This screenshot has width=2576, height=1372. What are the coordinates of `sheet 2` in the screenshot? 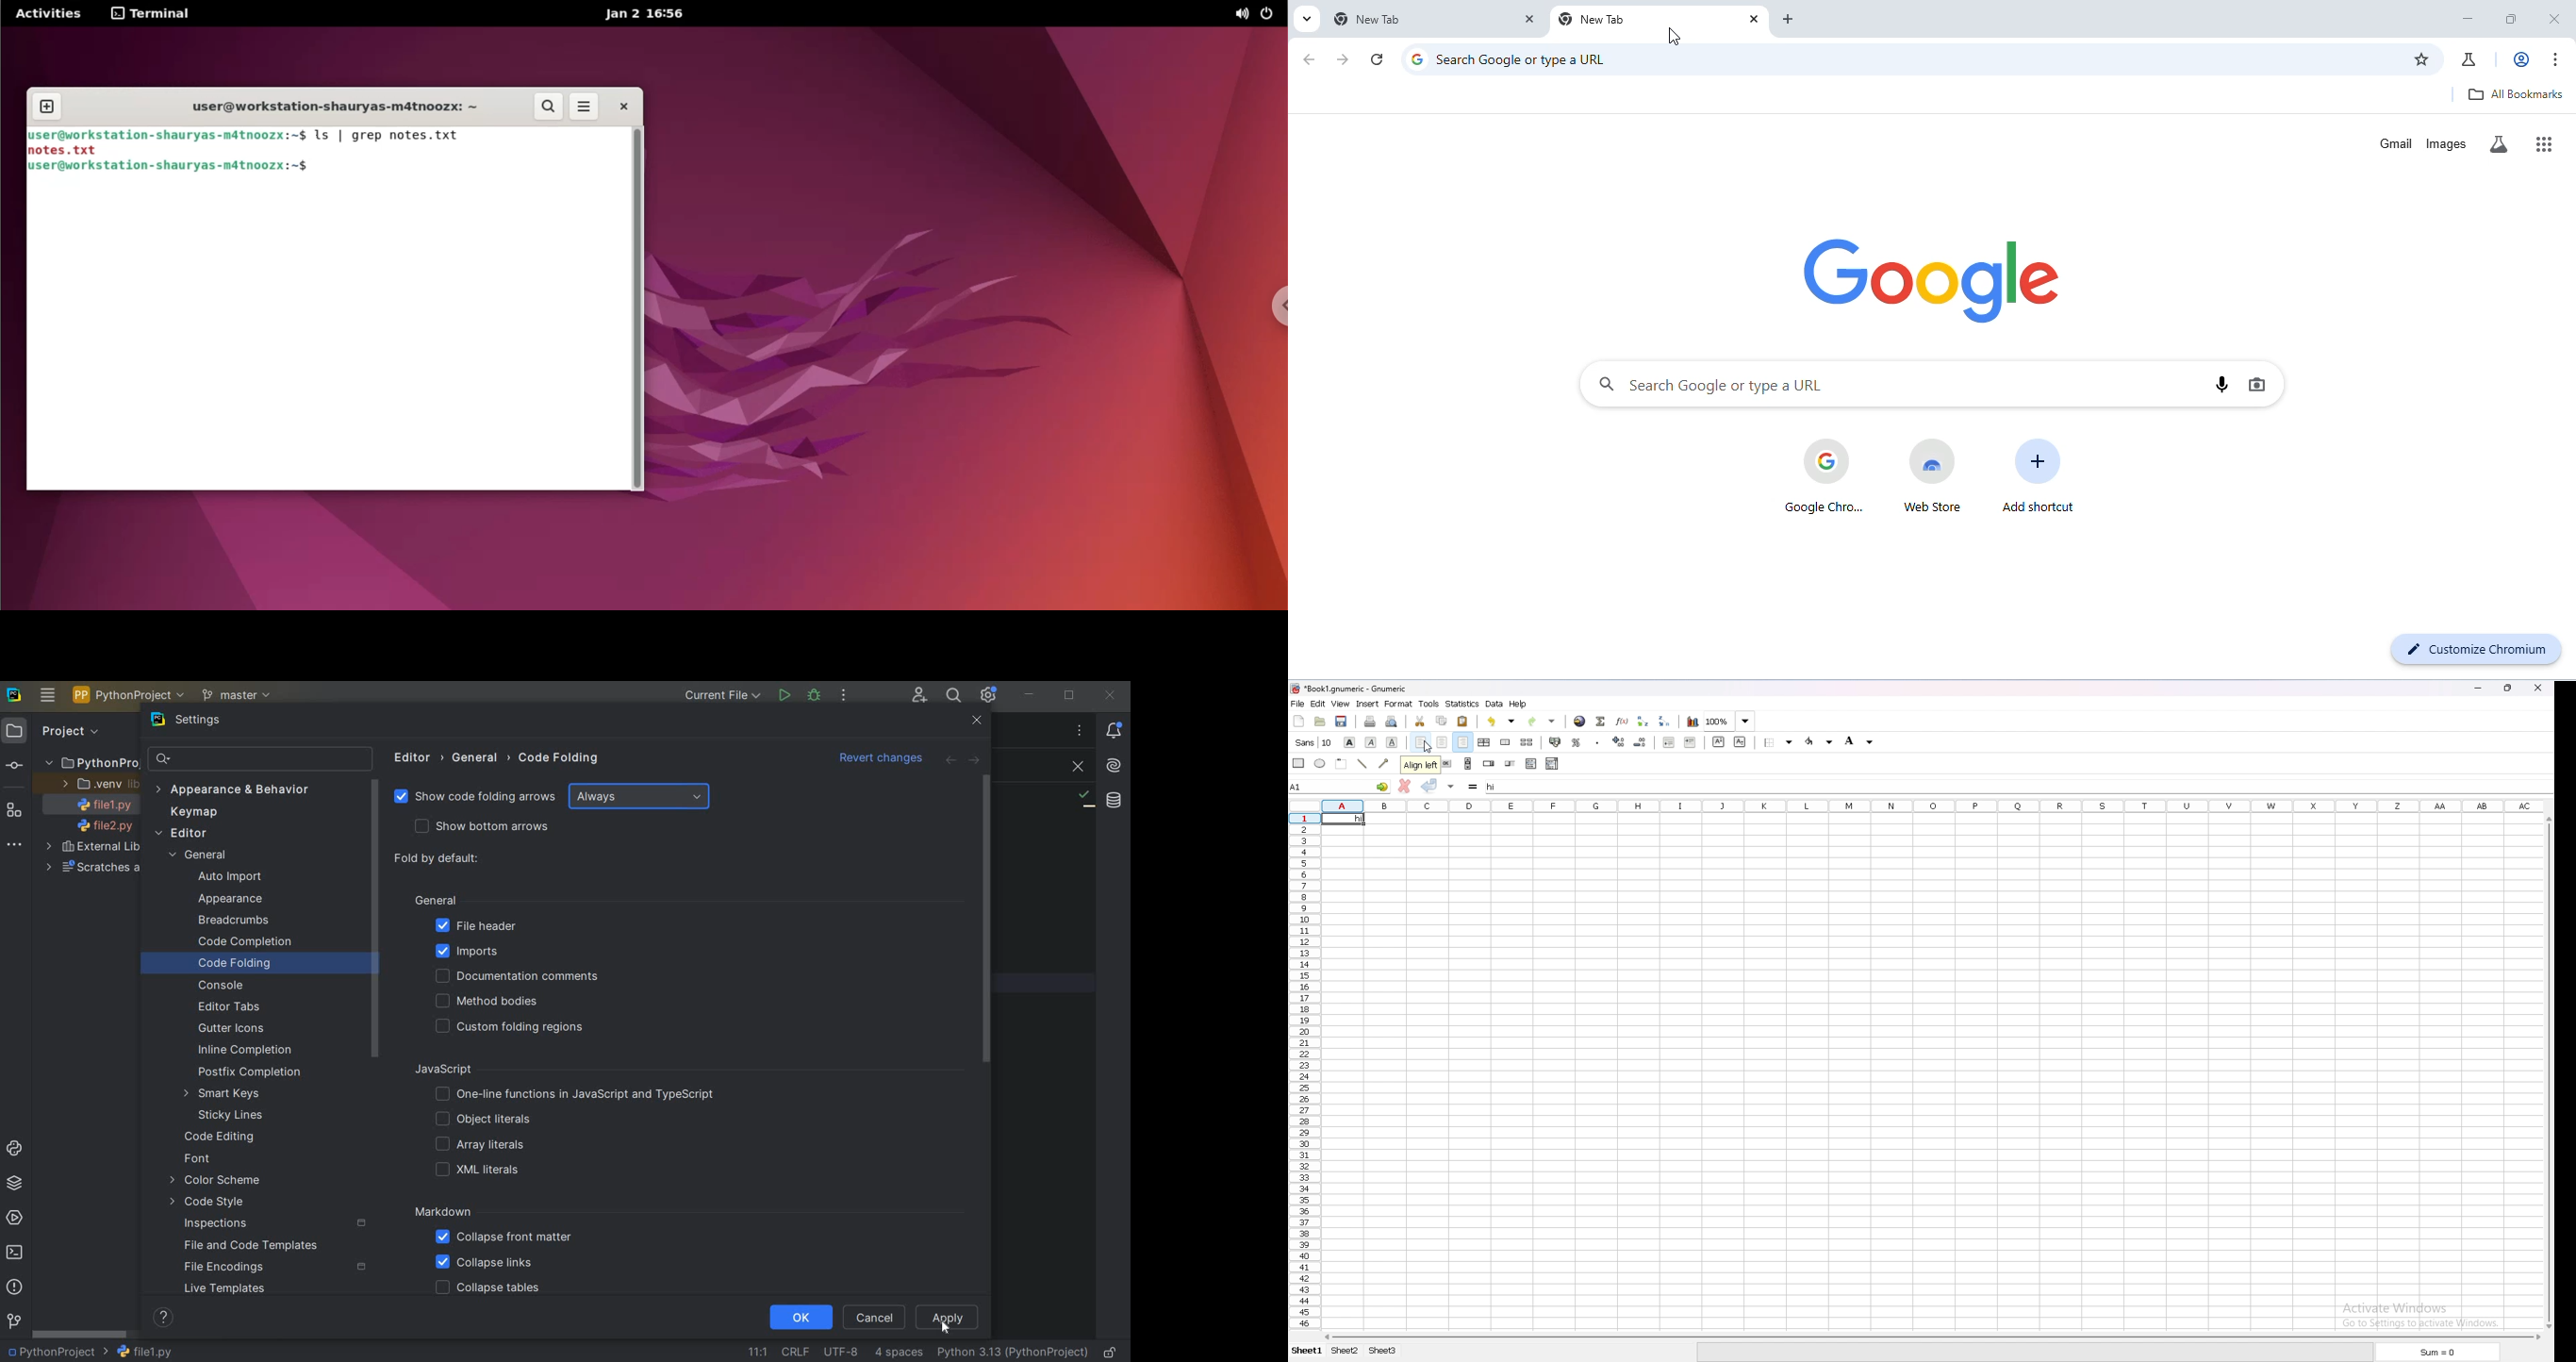 It's located at (1345, 1350).